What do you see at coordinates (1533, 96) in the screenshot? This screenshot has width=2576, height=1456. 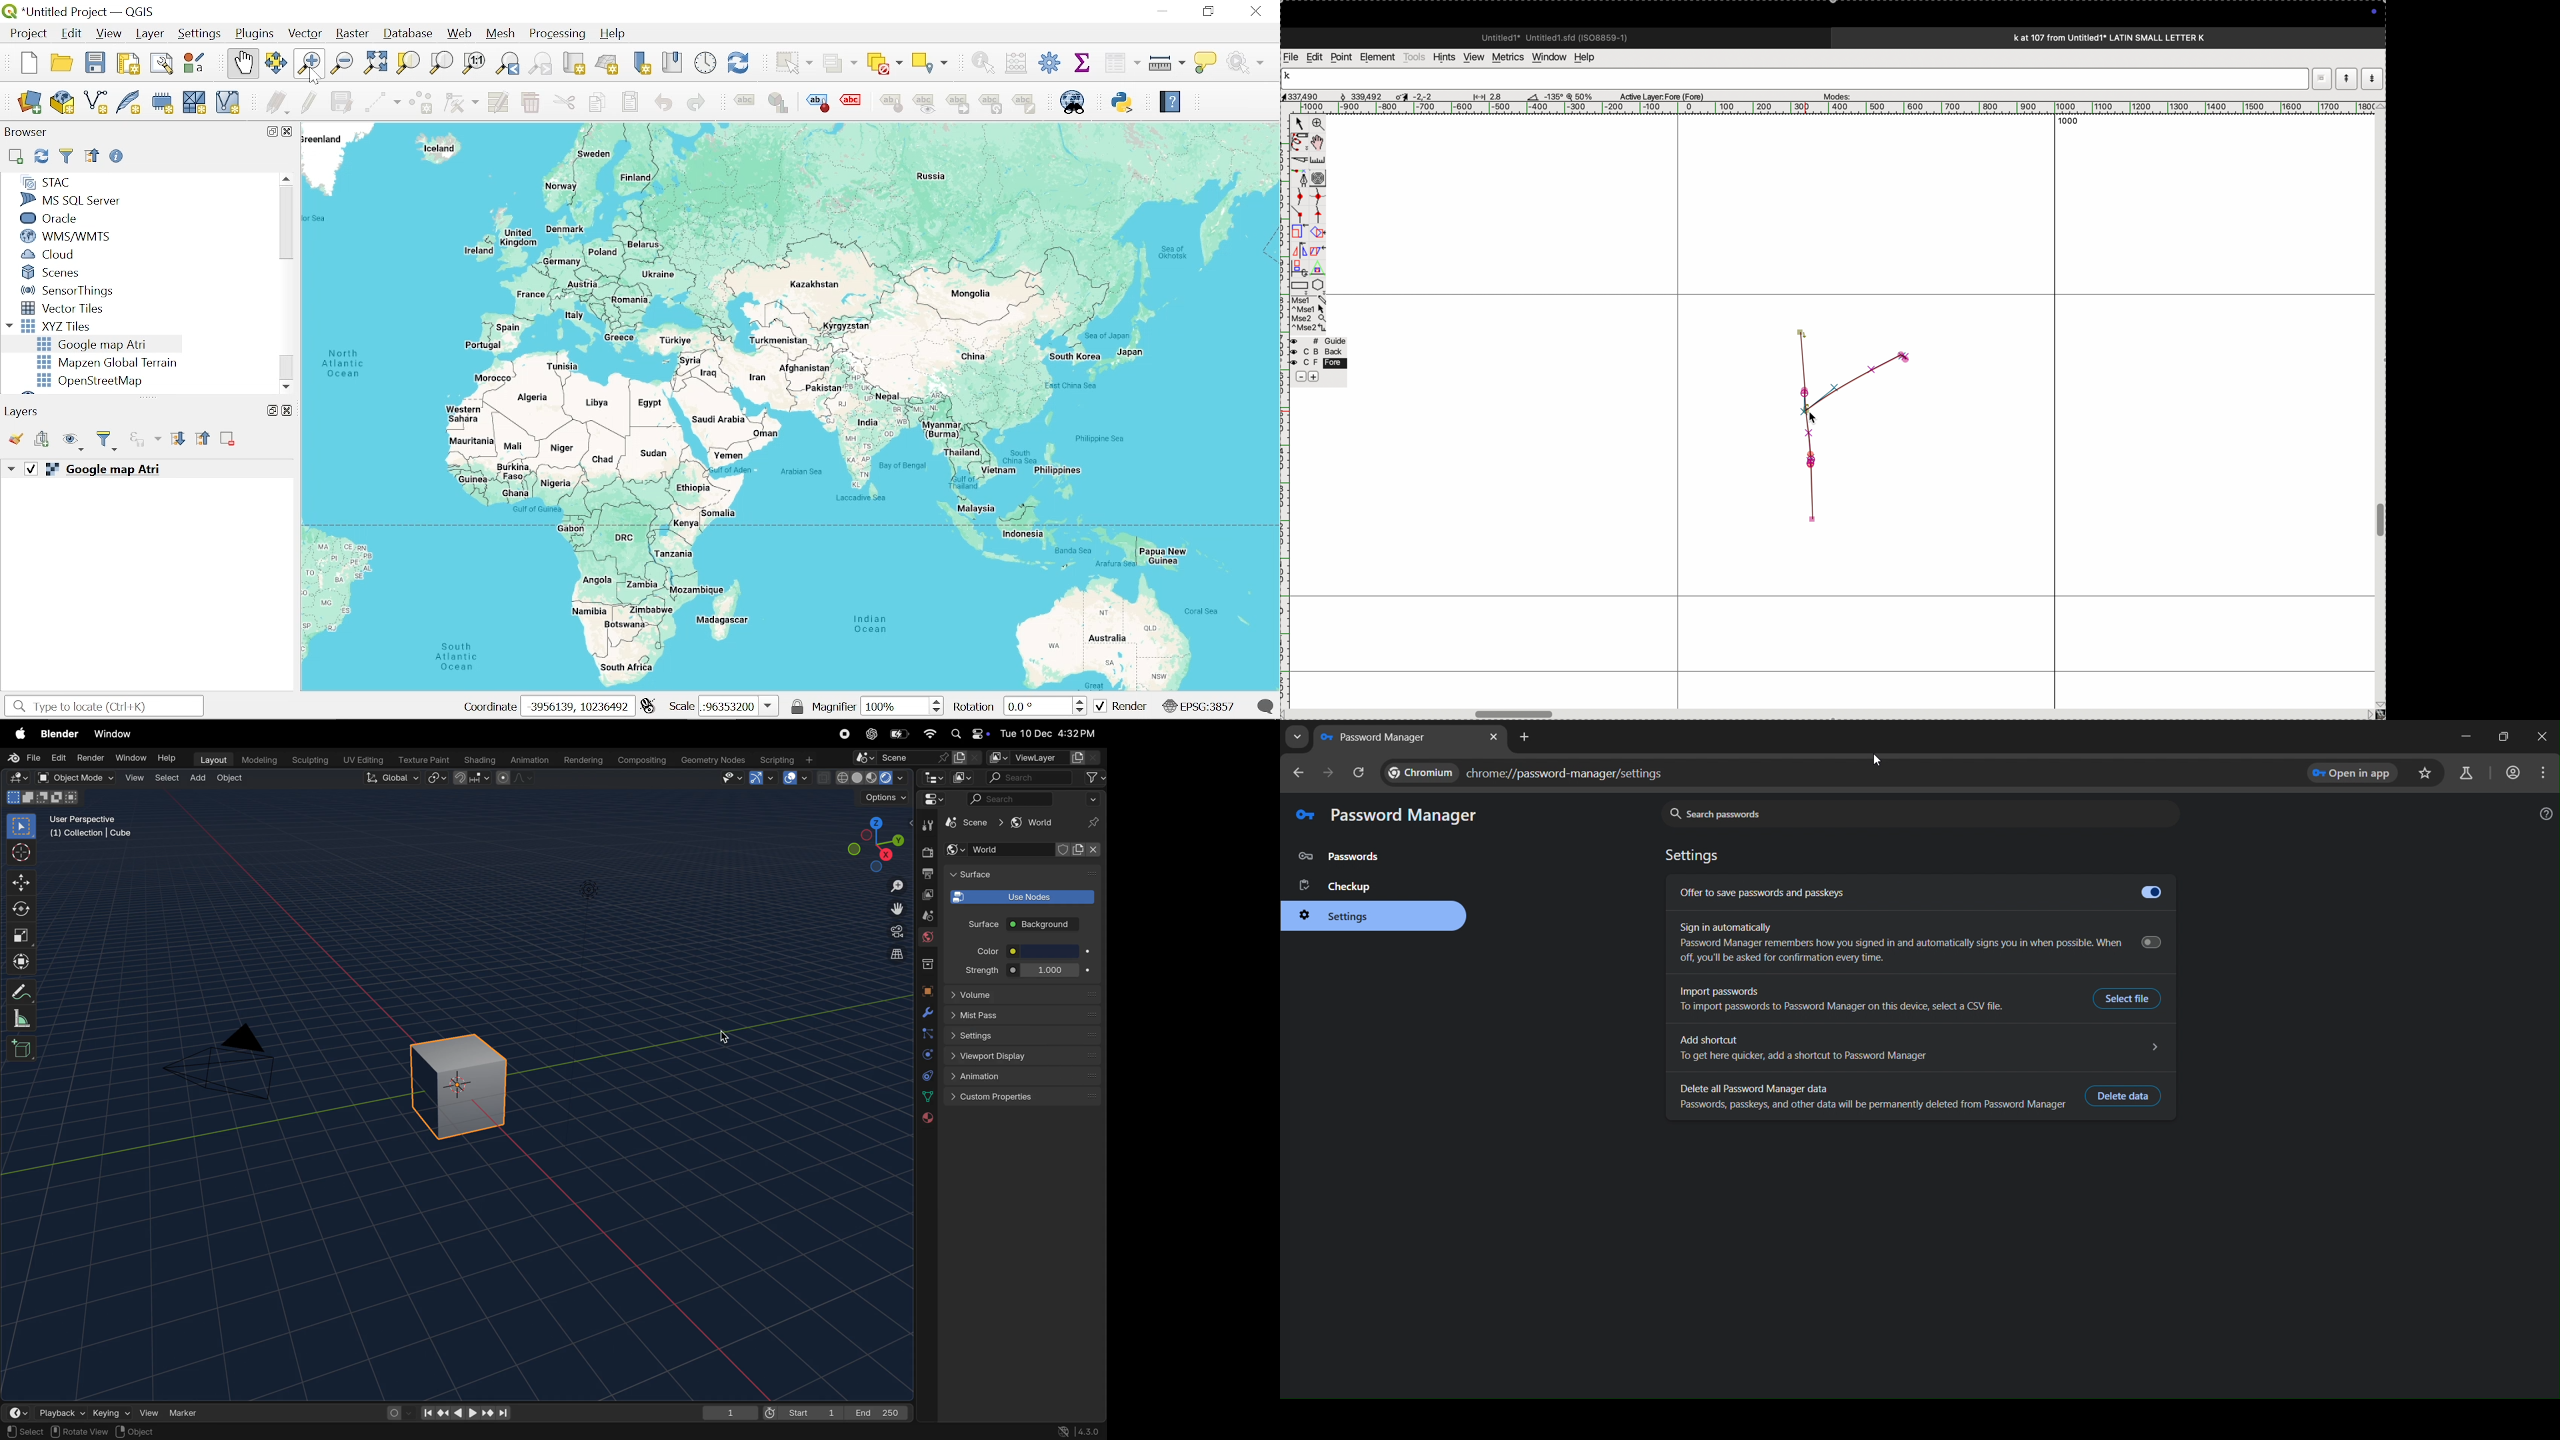 I see `cut` at bounding box center [1533, 96].